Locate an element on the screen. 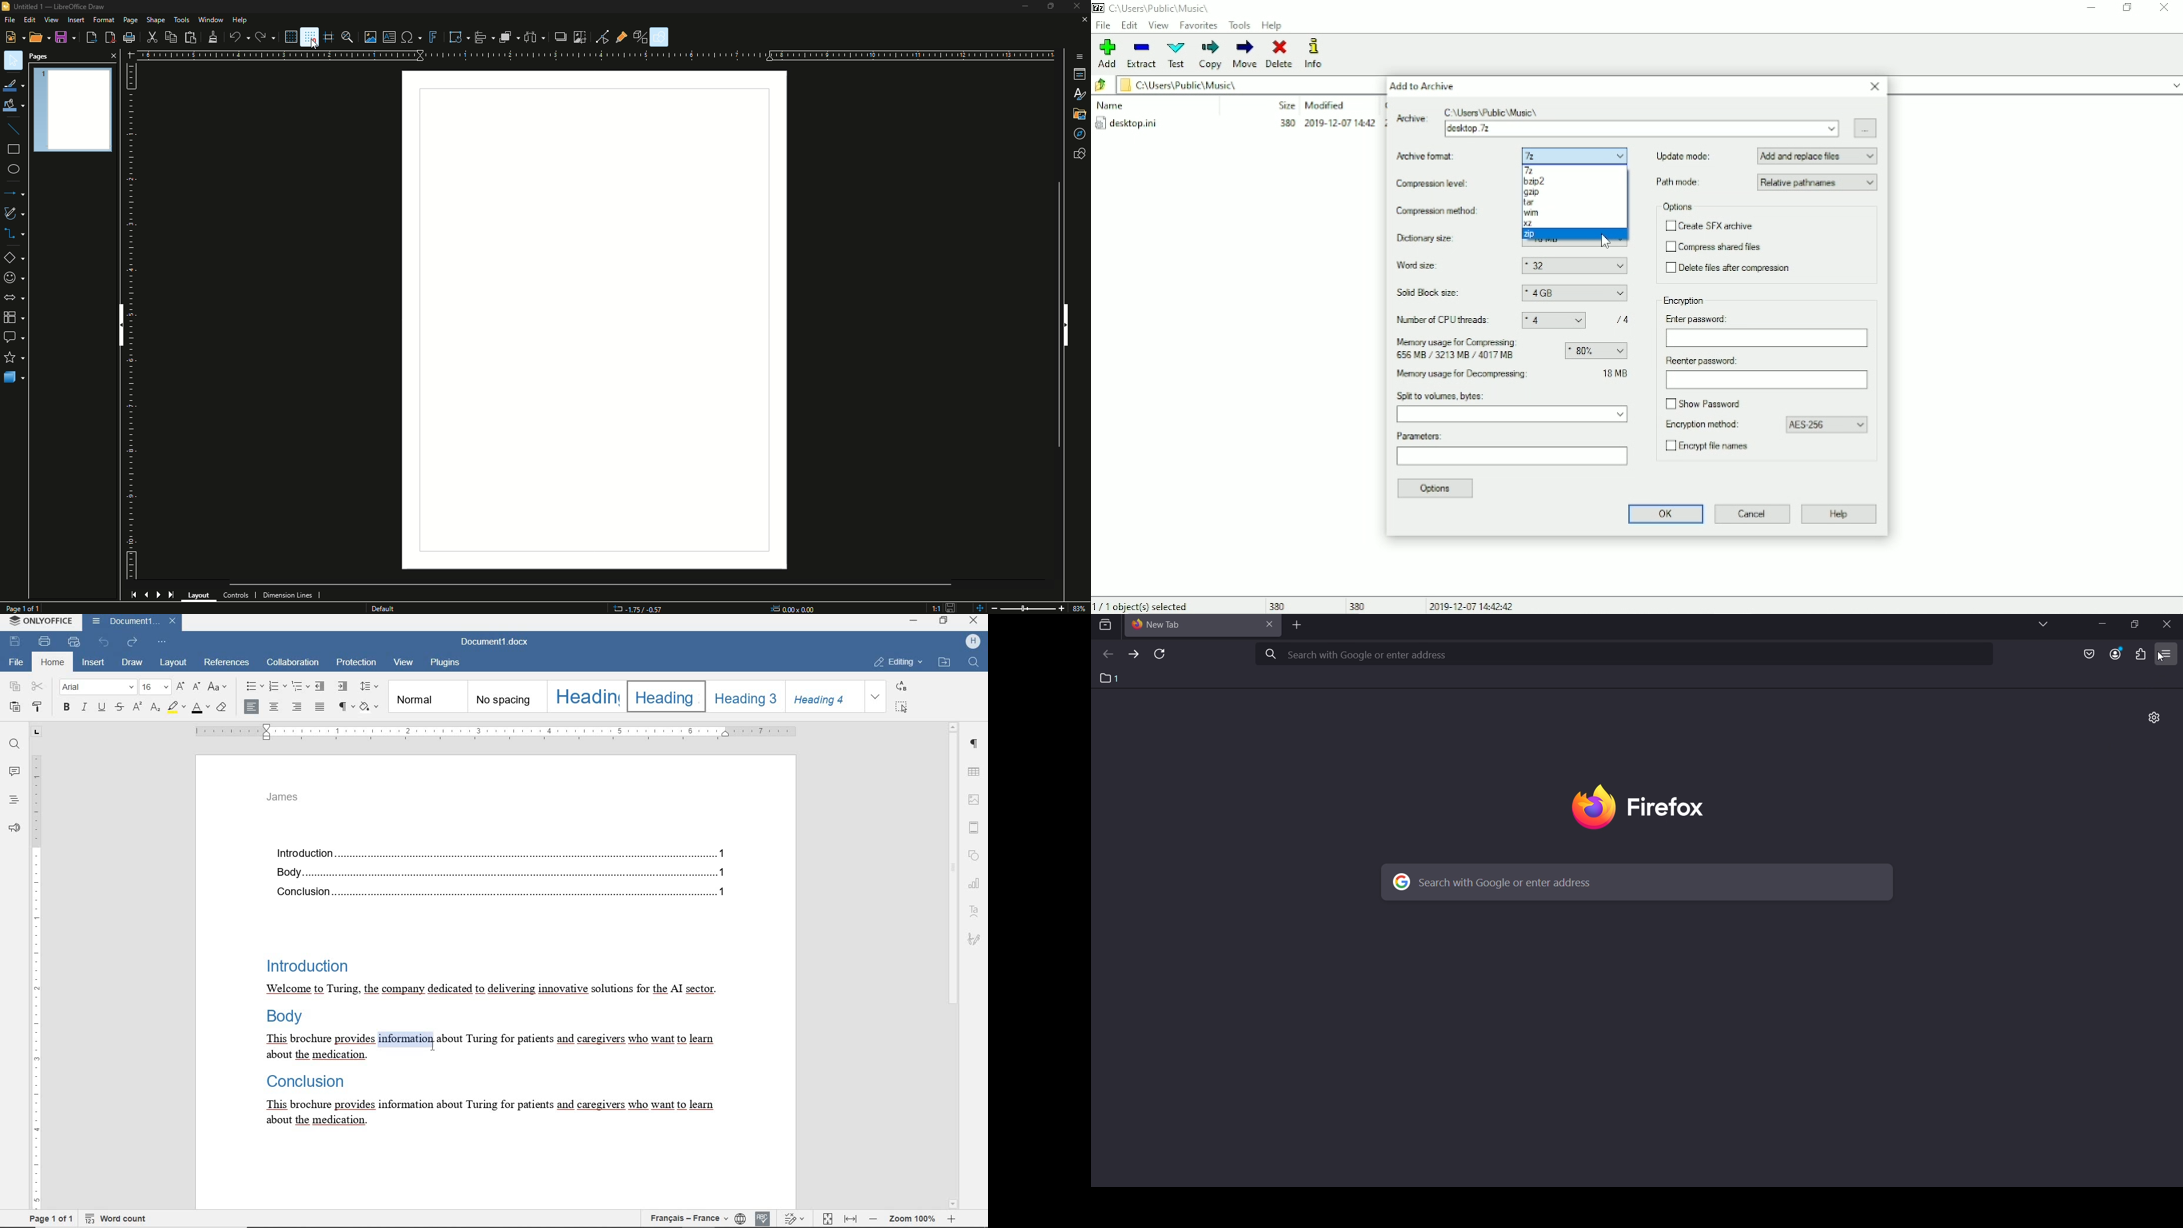 The image size is (2184, 1232). Location is located at coordinates (1156, 8).